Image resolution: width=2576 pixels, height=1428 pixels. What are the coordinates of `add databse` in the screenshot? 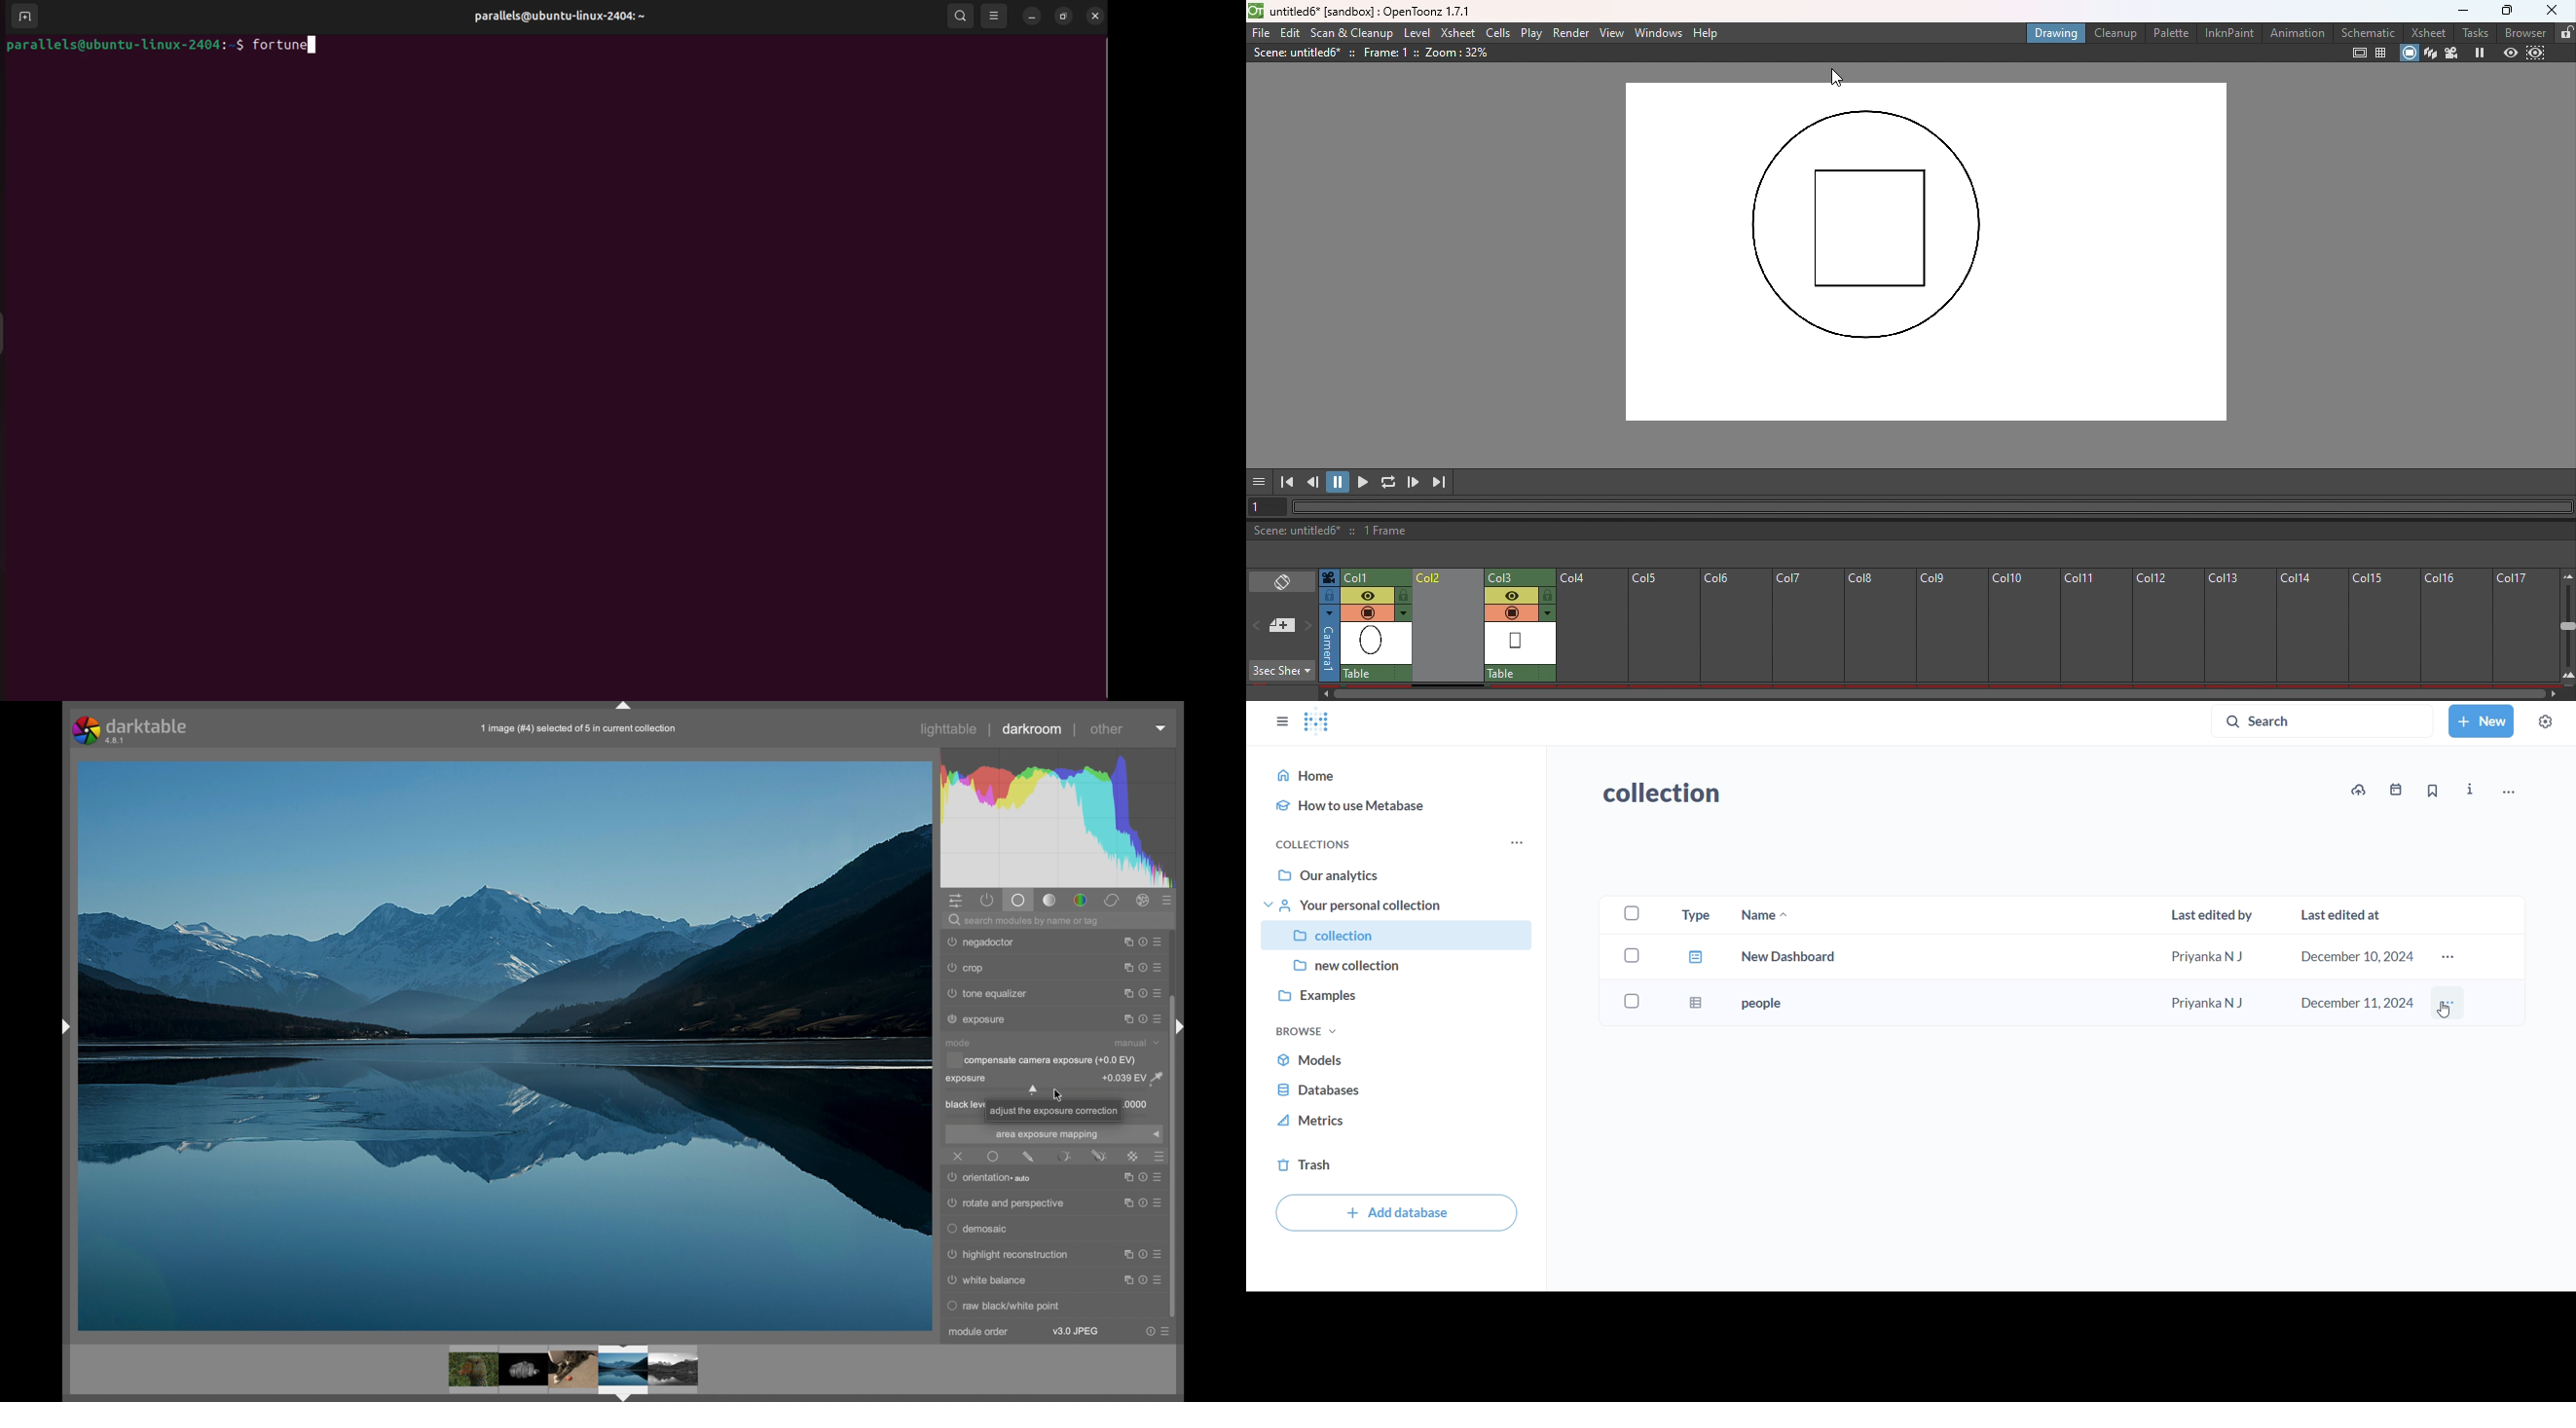 It's located at (1394, 1215).